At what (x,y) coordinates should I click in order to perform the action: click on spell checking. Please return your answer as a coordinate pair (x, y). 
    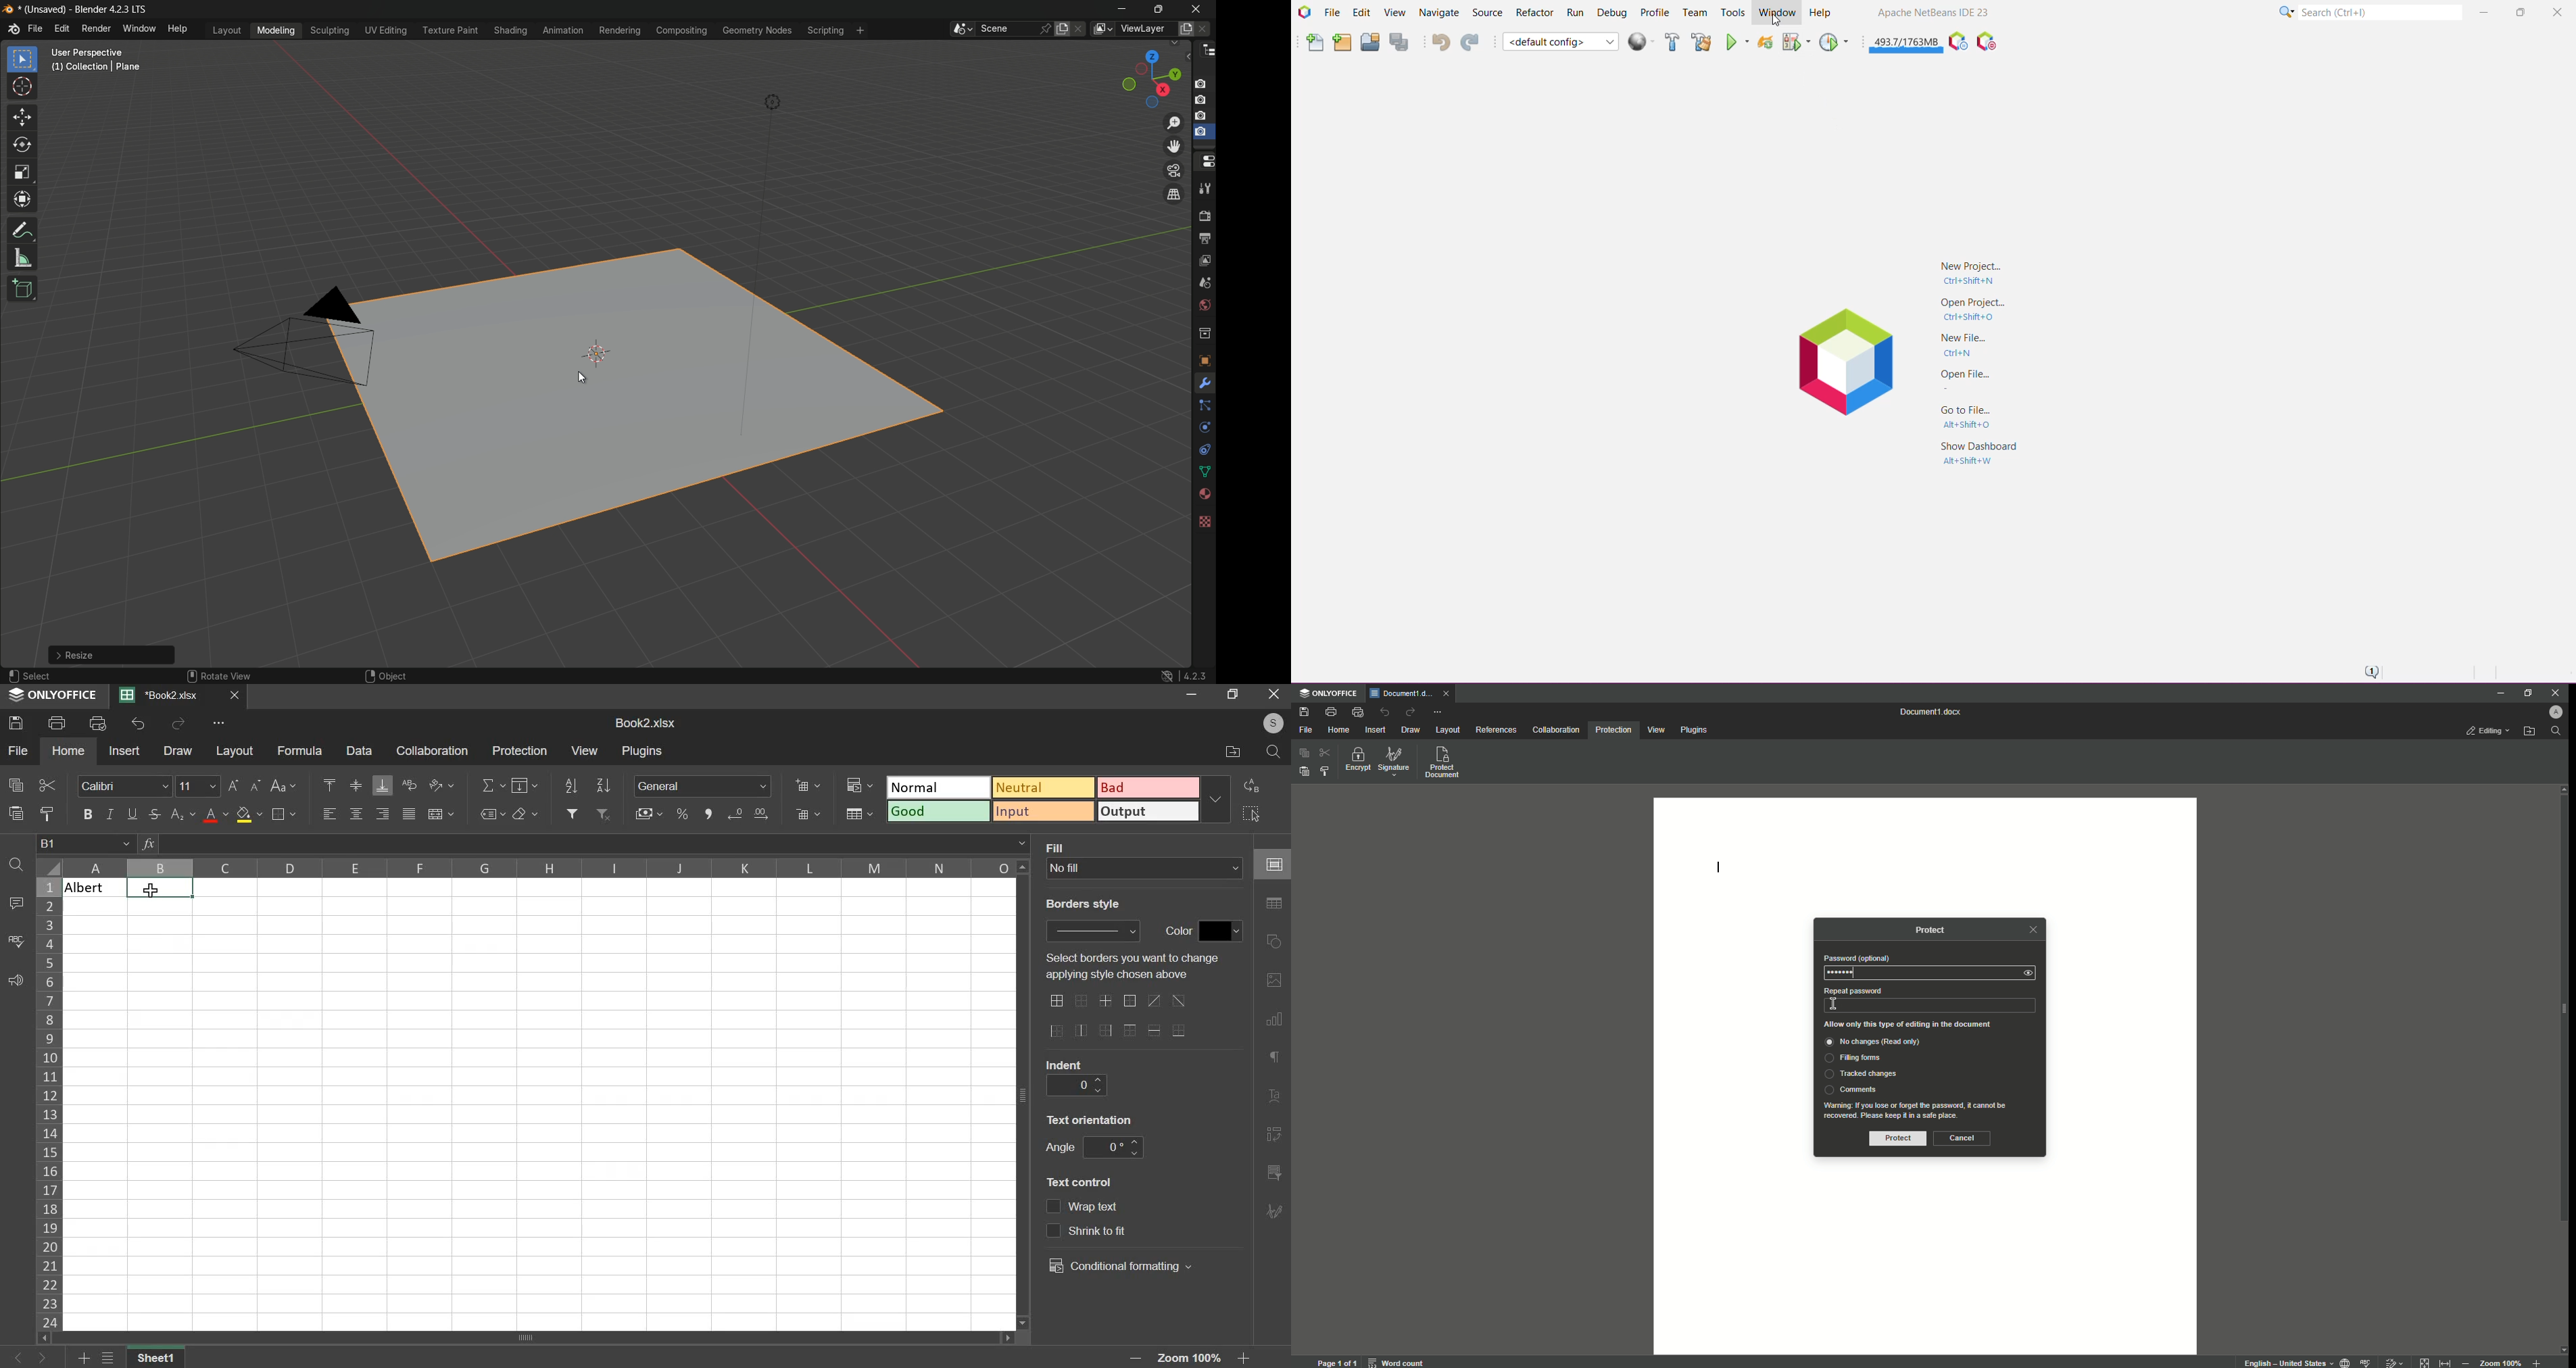
    Looking at the image, I should click on (2366, 1361).